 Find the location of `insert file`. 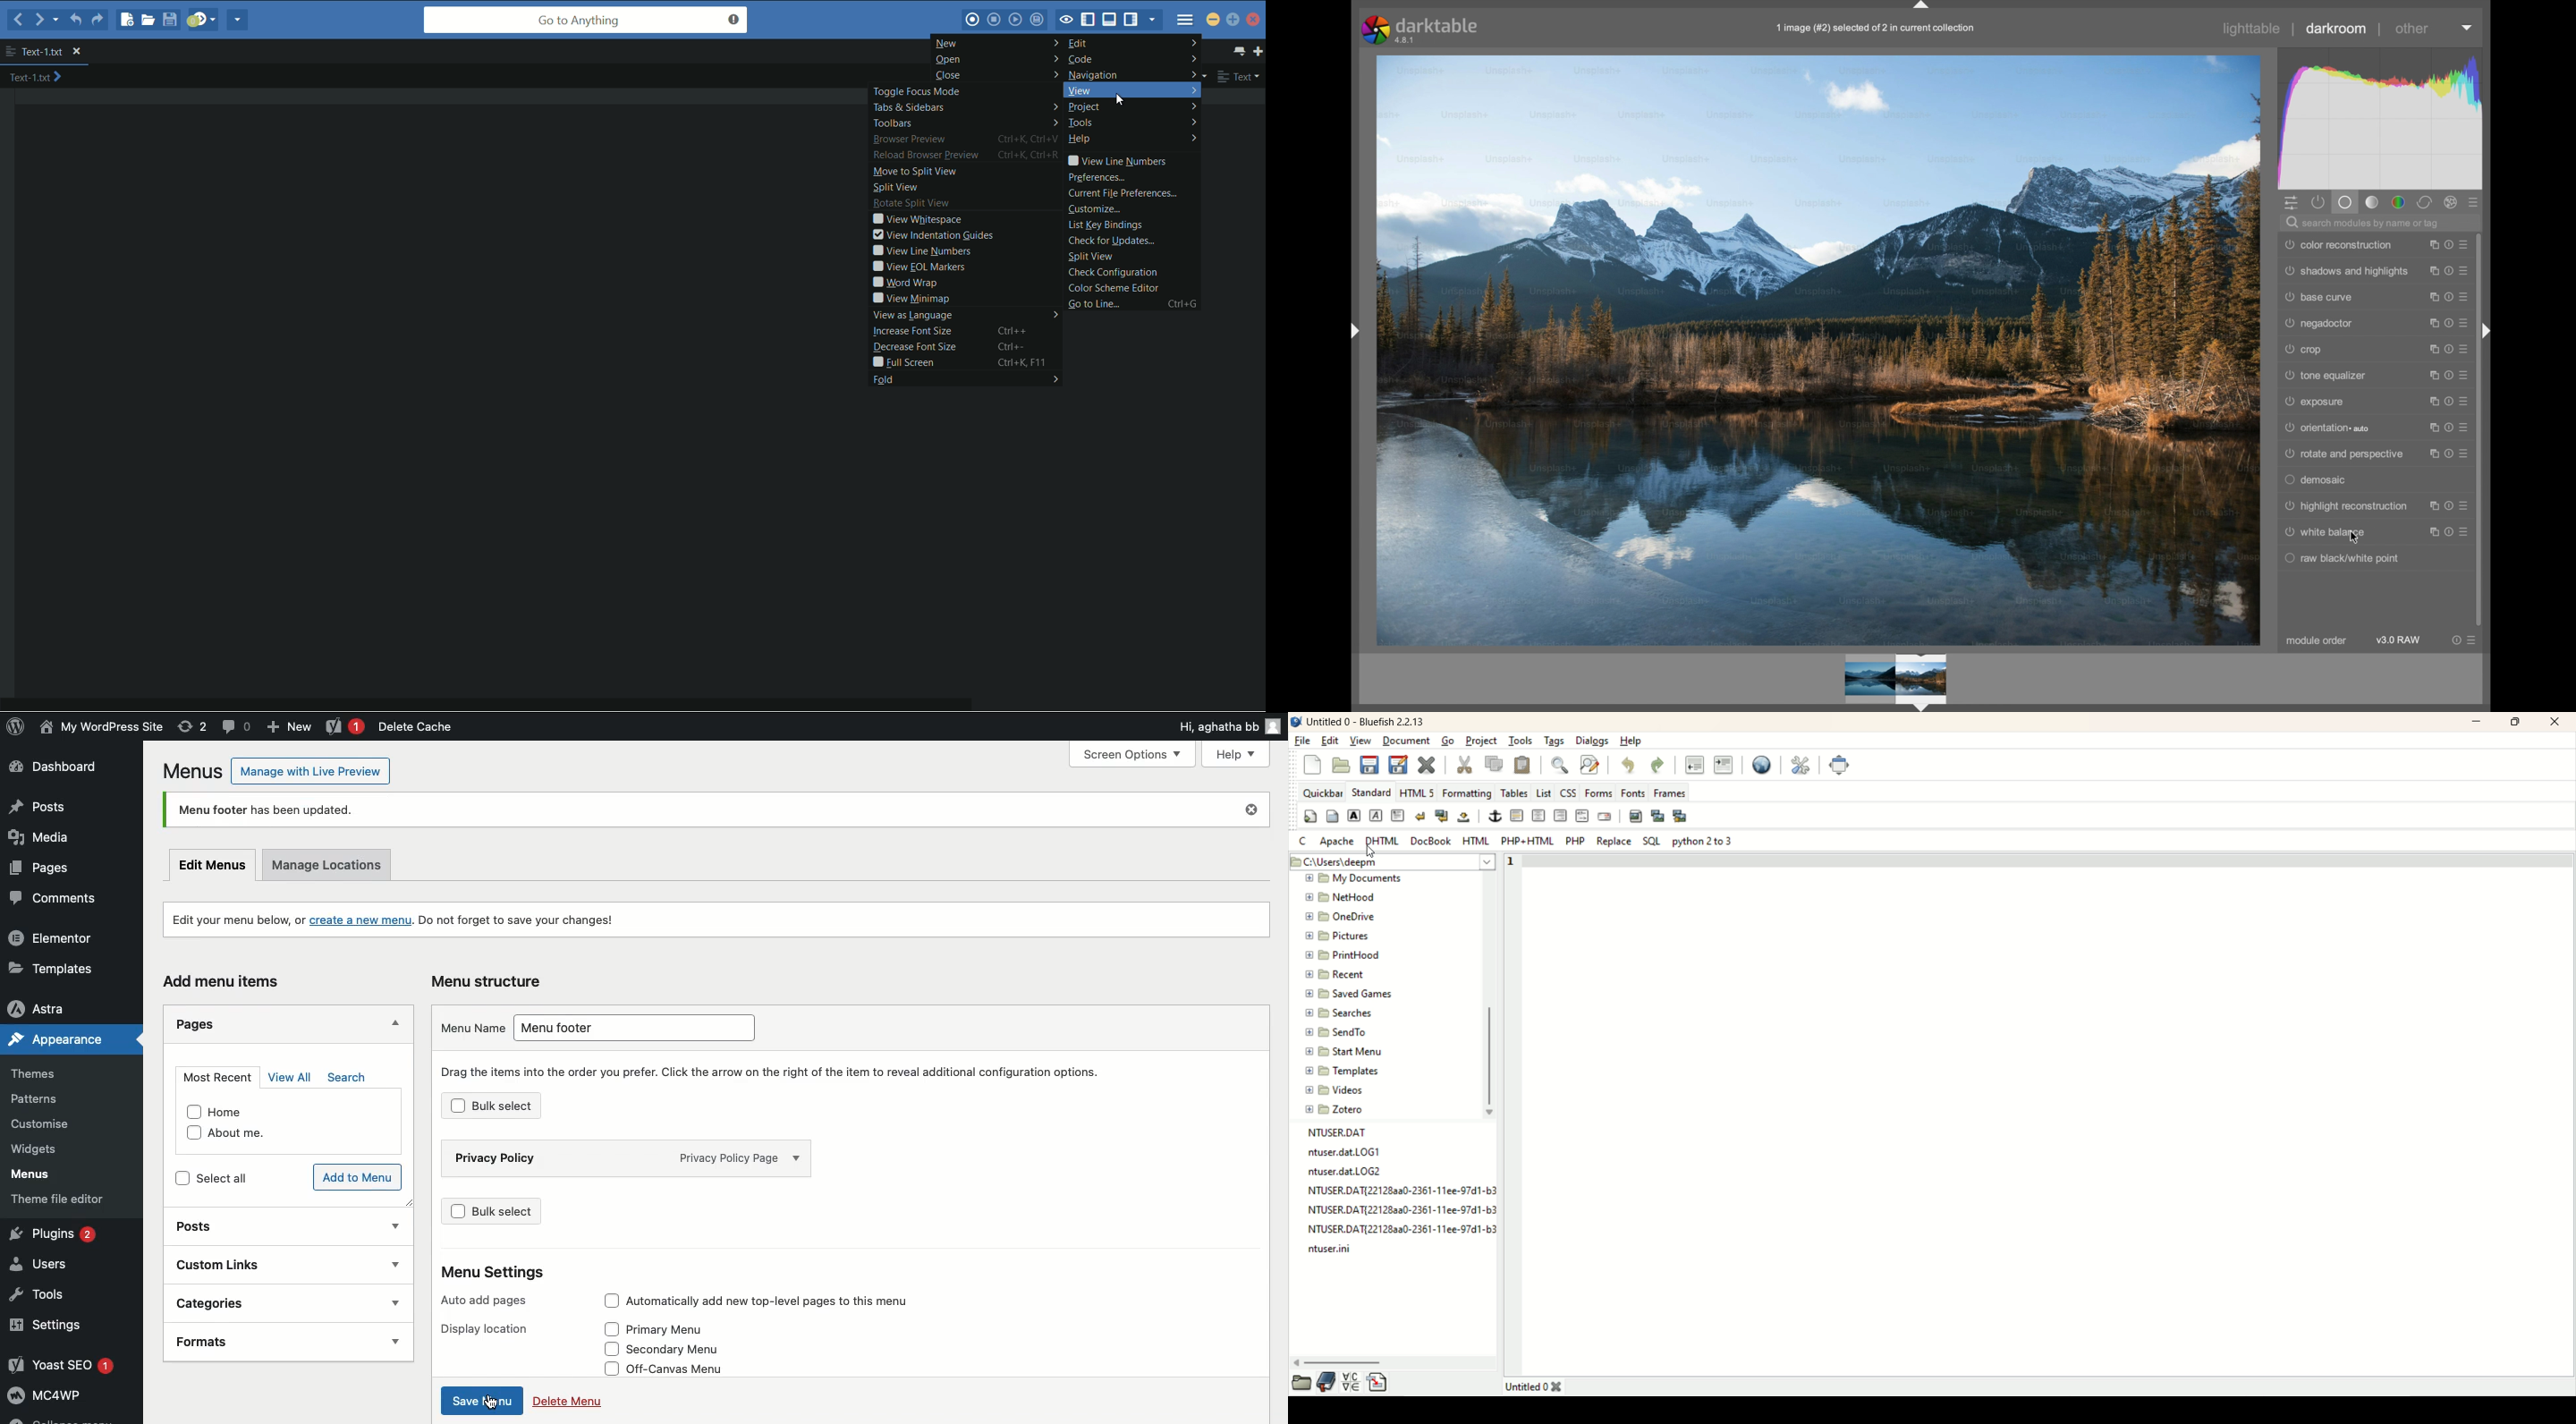

insert file is located at coordinates (1379, 1384).